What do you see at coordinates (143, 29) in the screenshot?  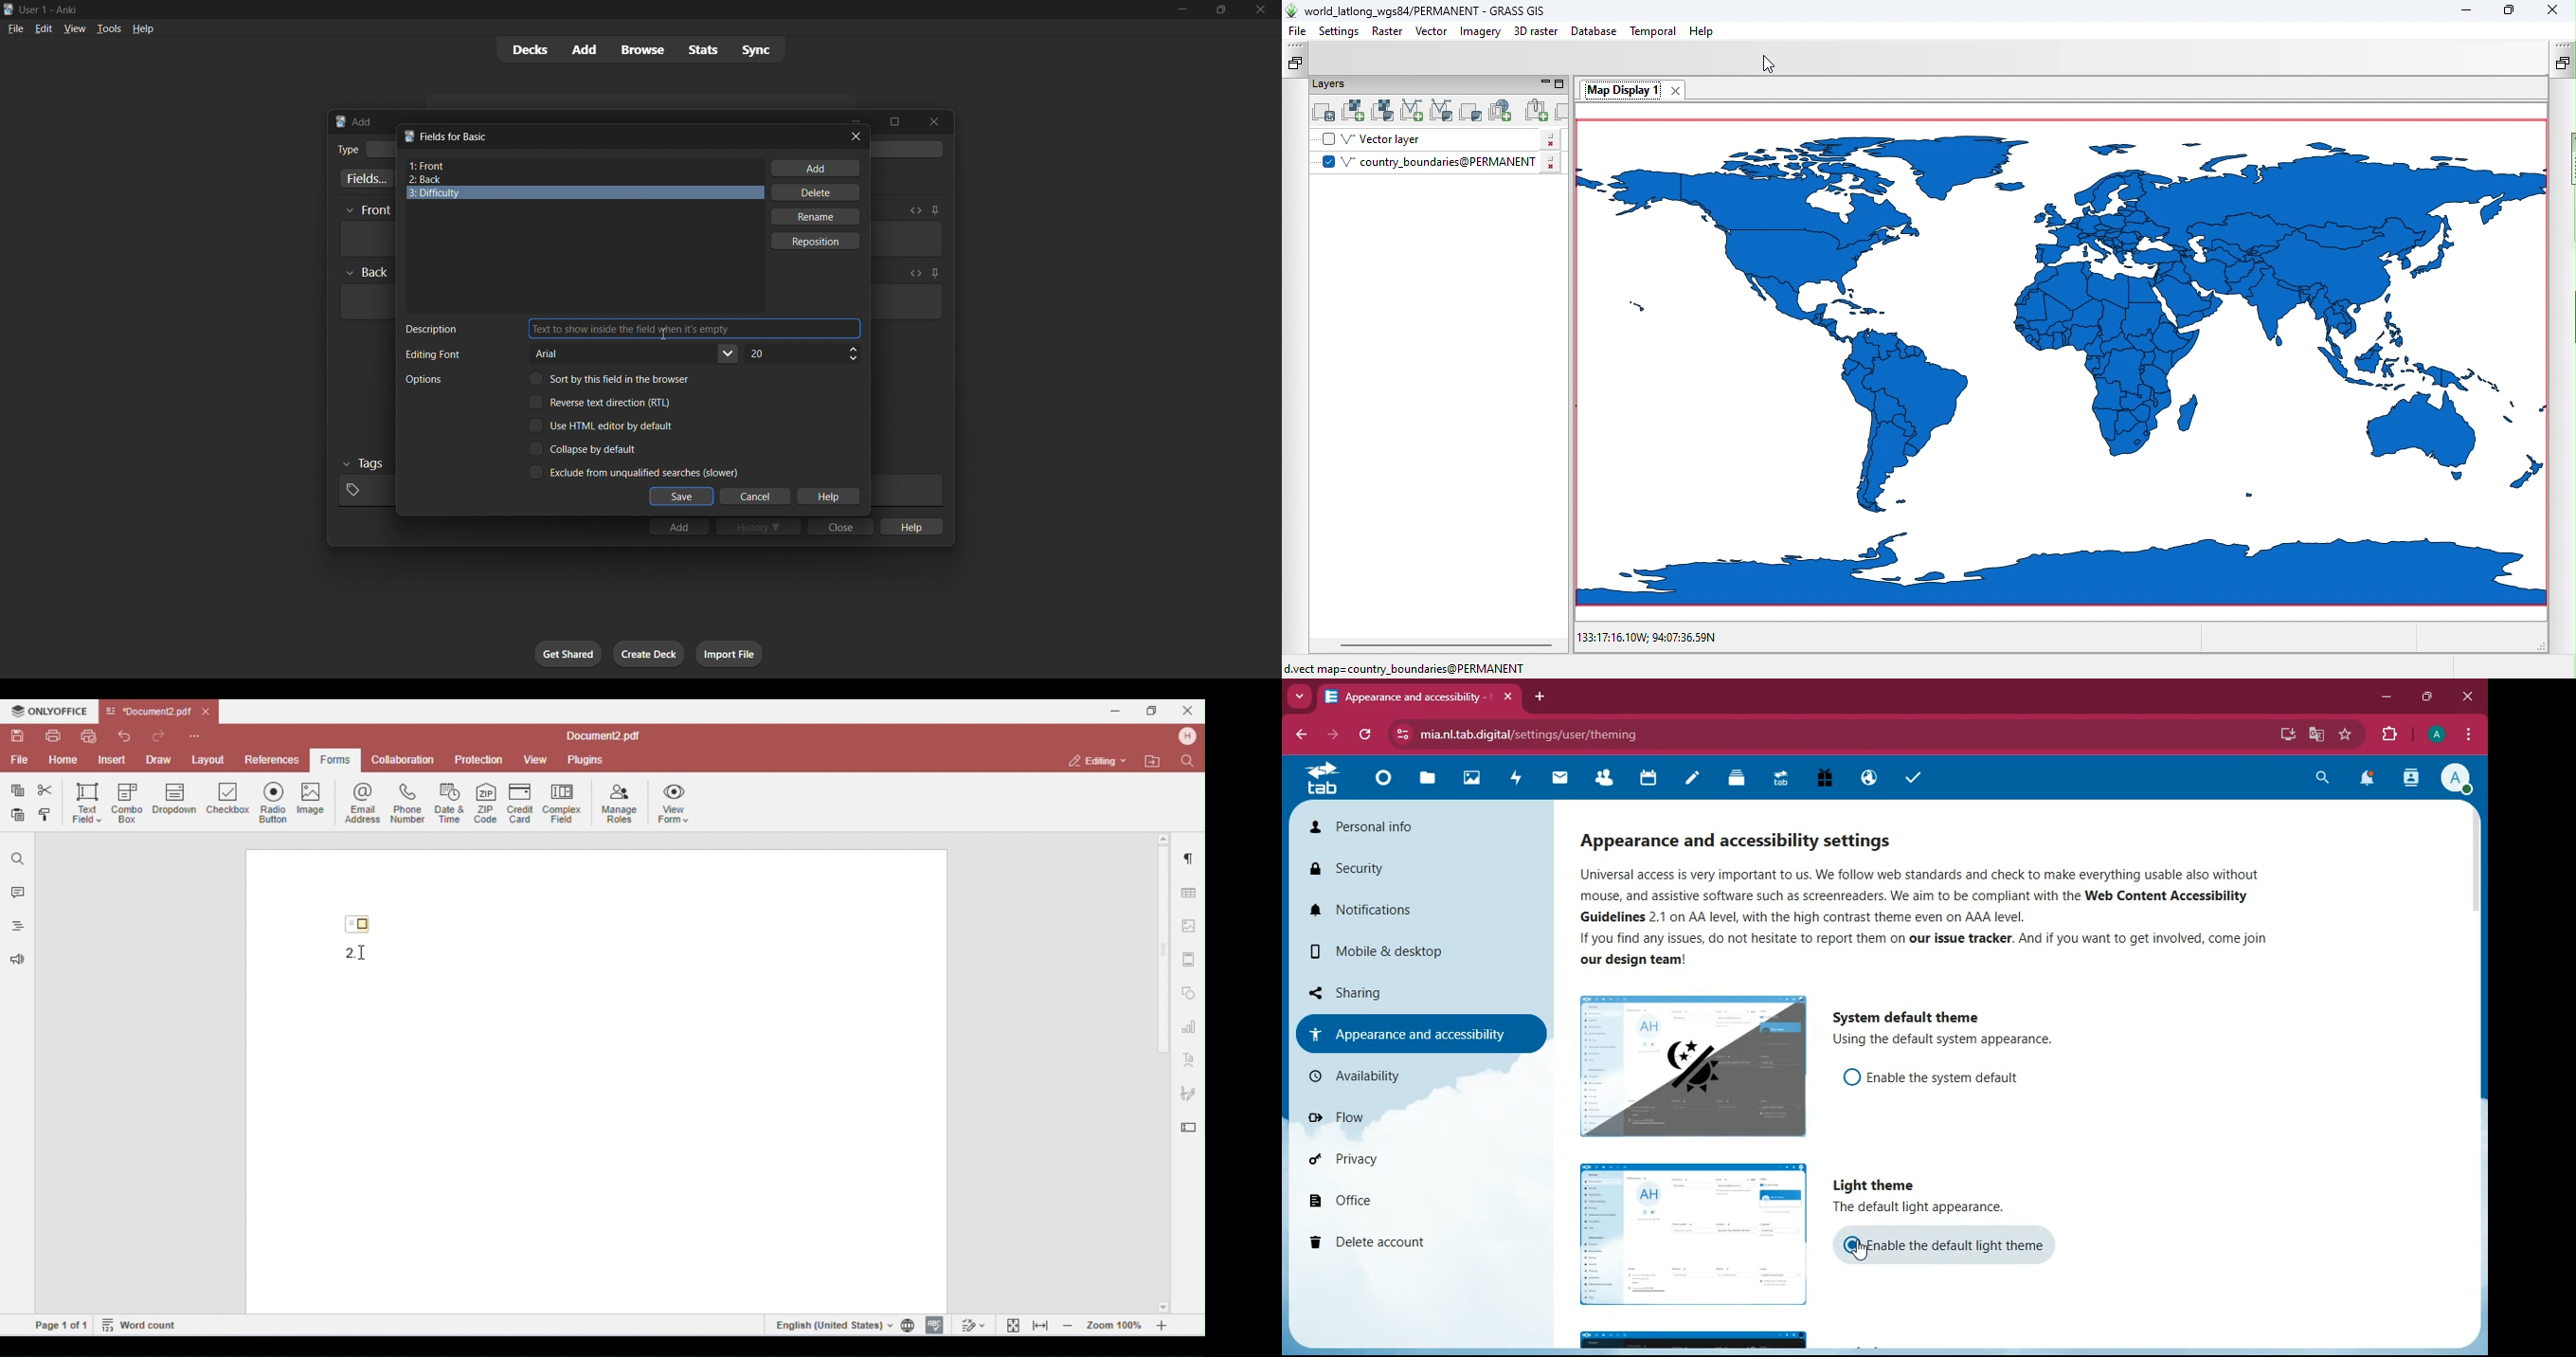 I see `help` at bounding box center [143, 29].